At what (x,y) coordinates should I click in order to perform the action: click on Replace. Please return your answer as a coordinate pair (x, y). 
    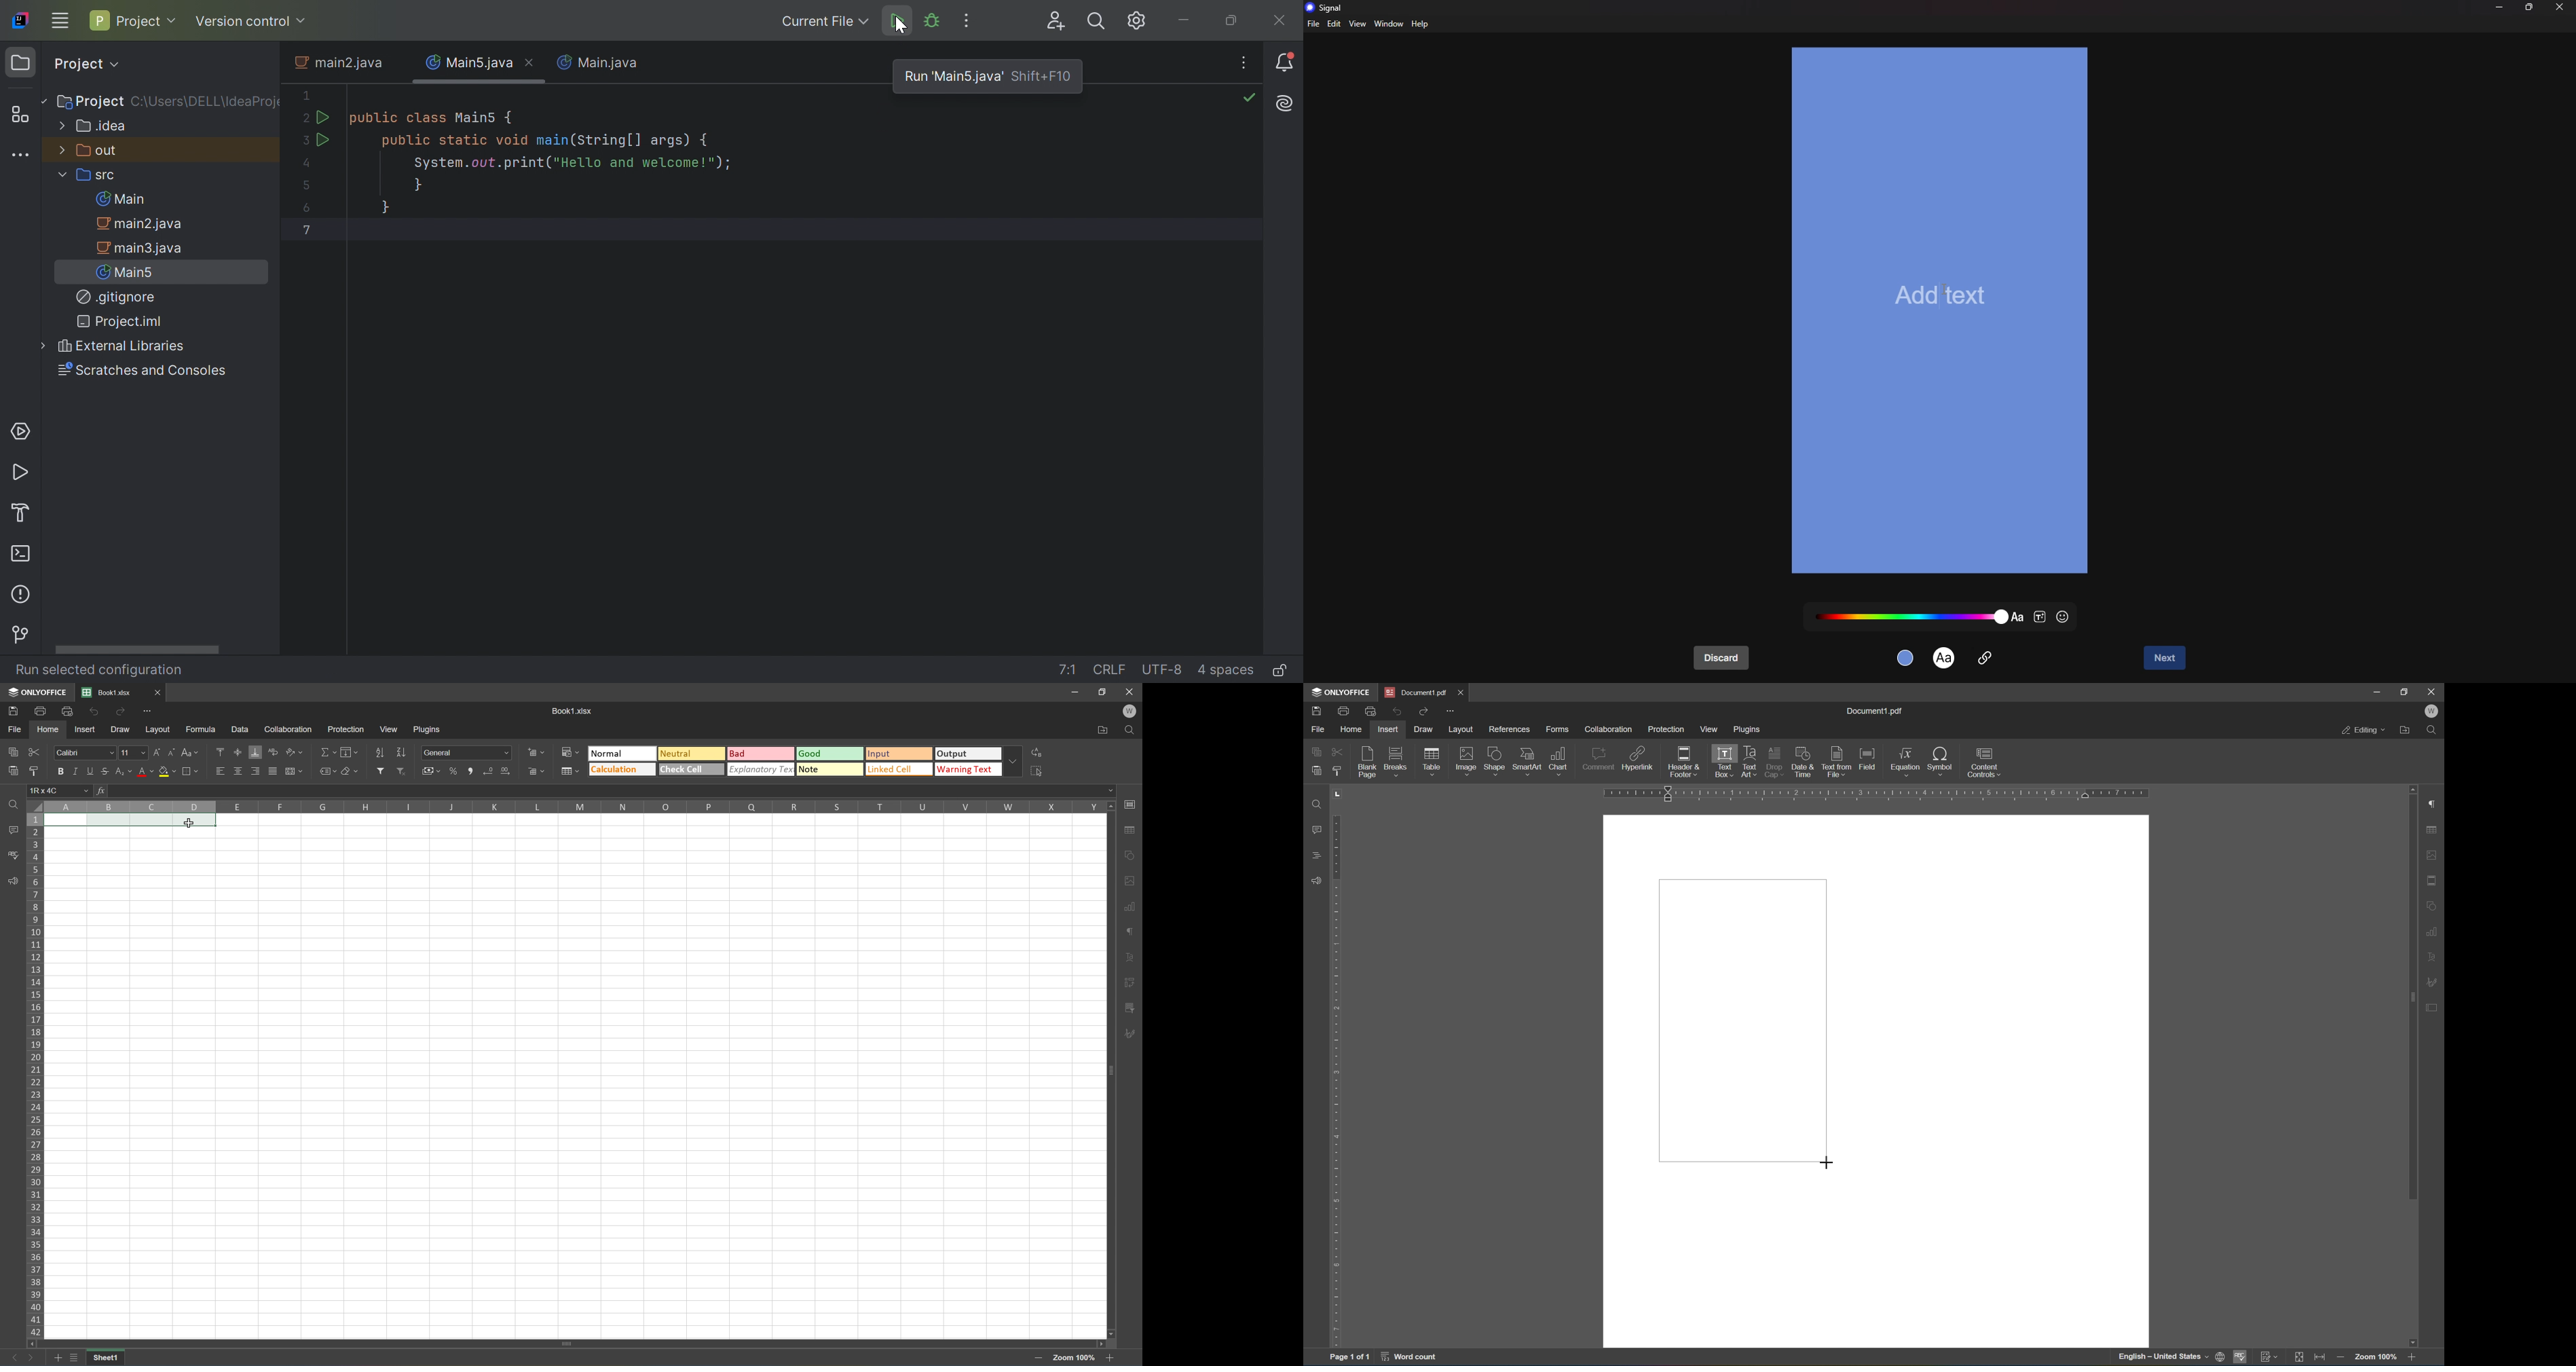
    Looking at the image, I should click on (1039, 753).